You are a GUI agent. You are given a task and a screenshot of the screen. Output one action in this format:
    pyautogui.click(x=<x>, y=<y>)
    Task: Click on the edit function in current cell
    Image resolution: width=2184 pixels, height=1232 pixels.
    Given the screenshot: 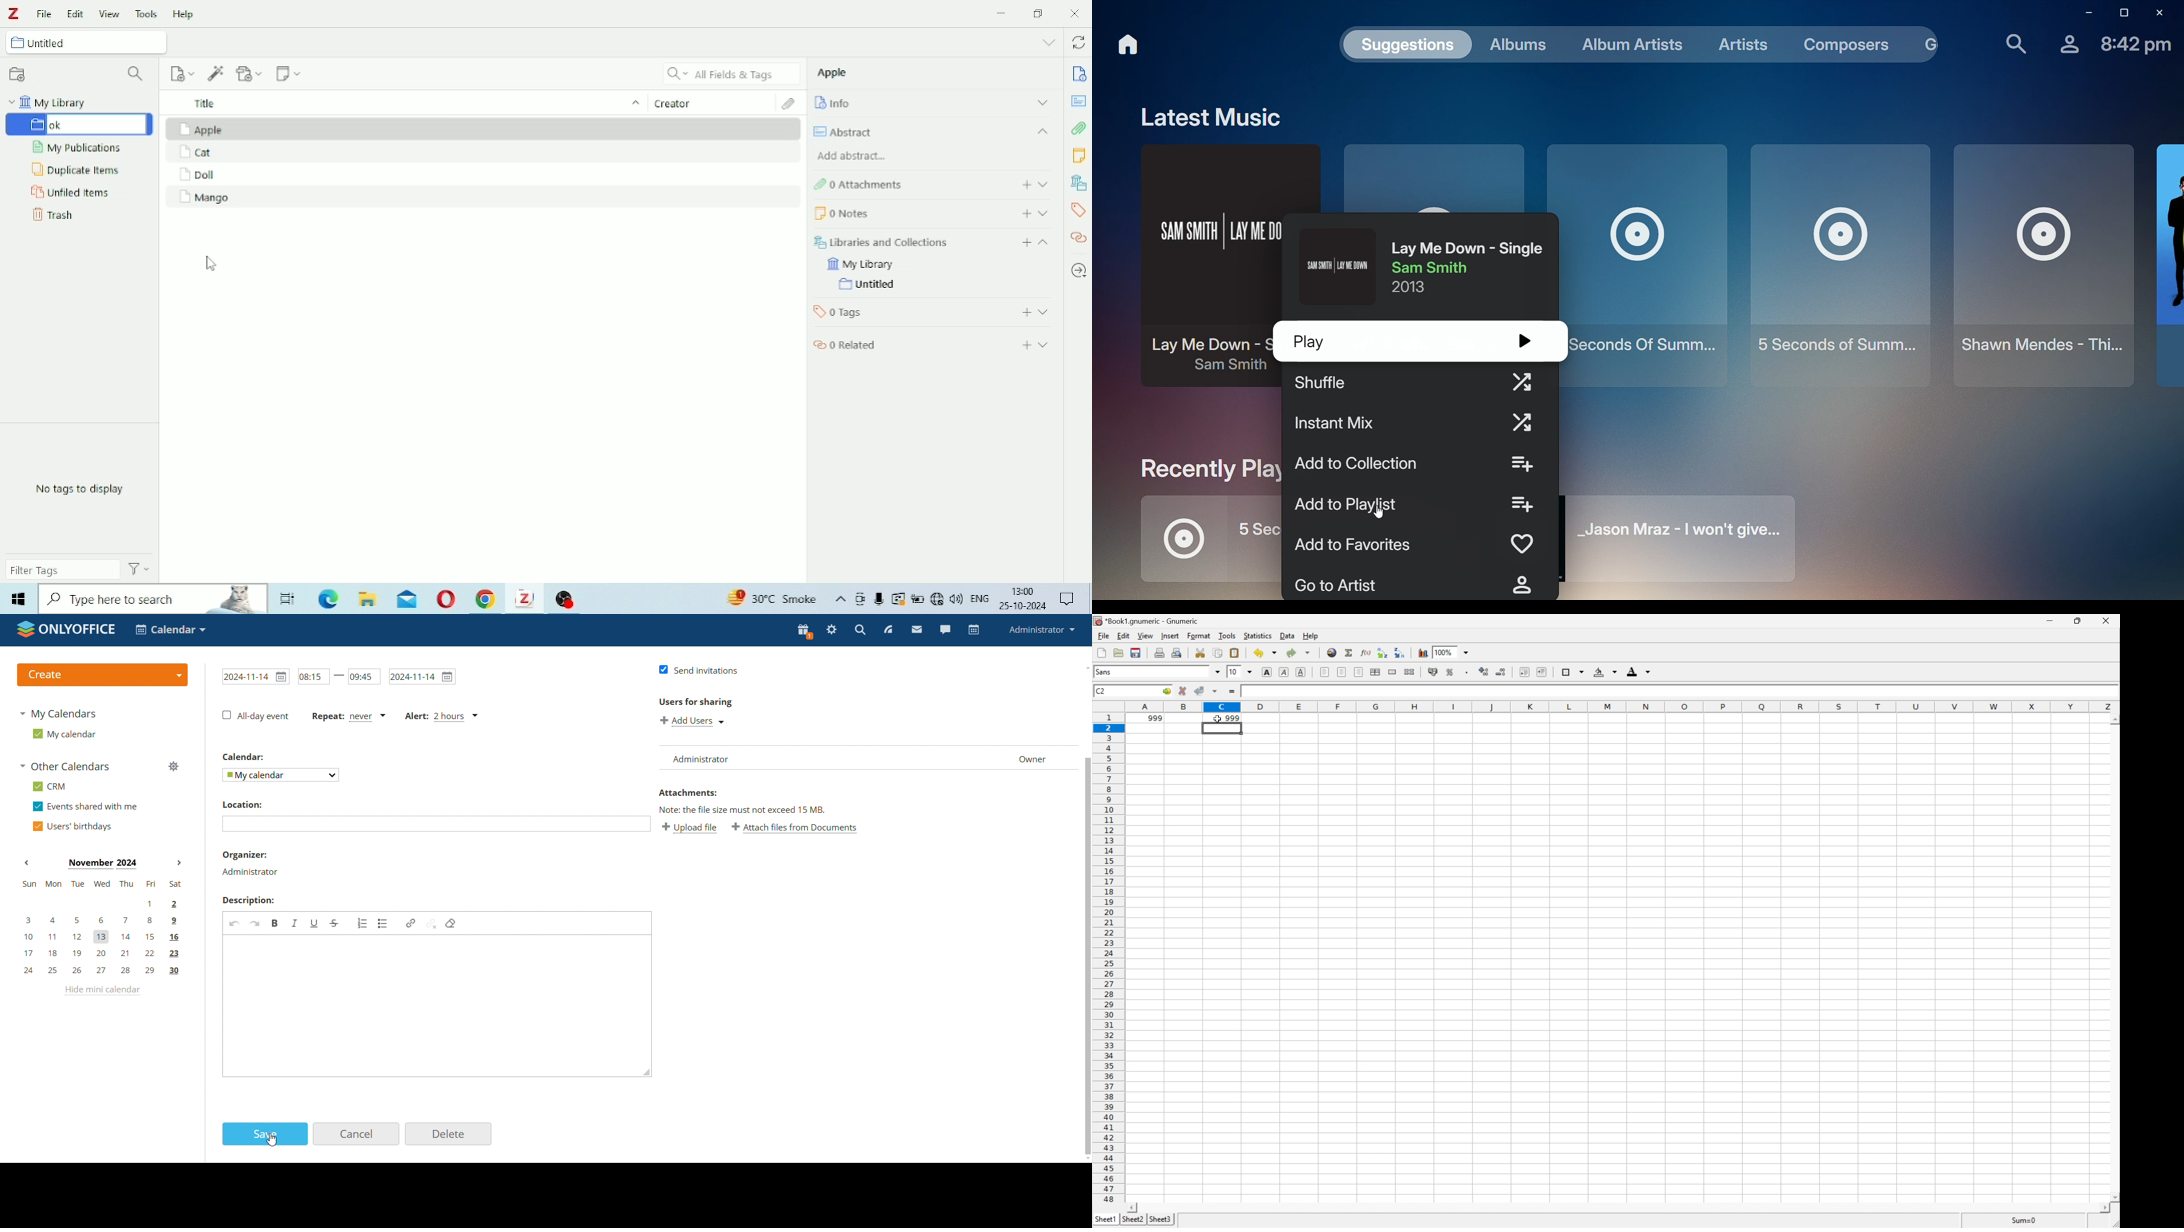 What is the action you would take?
    pyautogui.click(x=1365, y=653)
    